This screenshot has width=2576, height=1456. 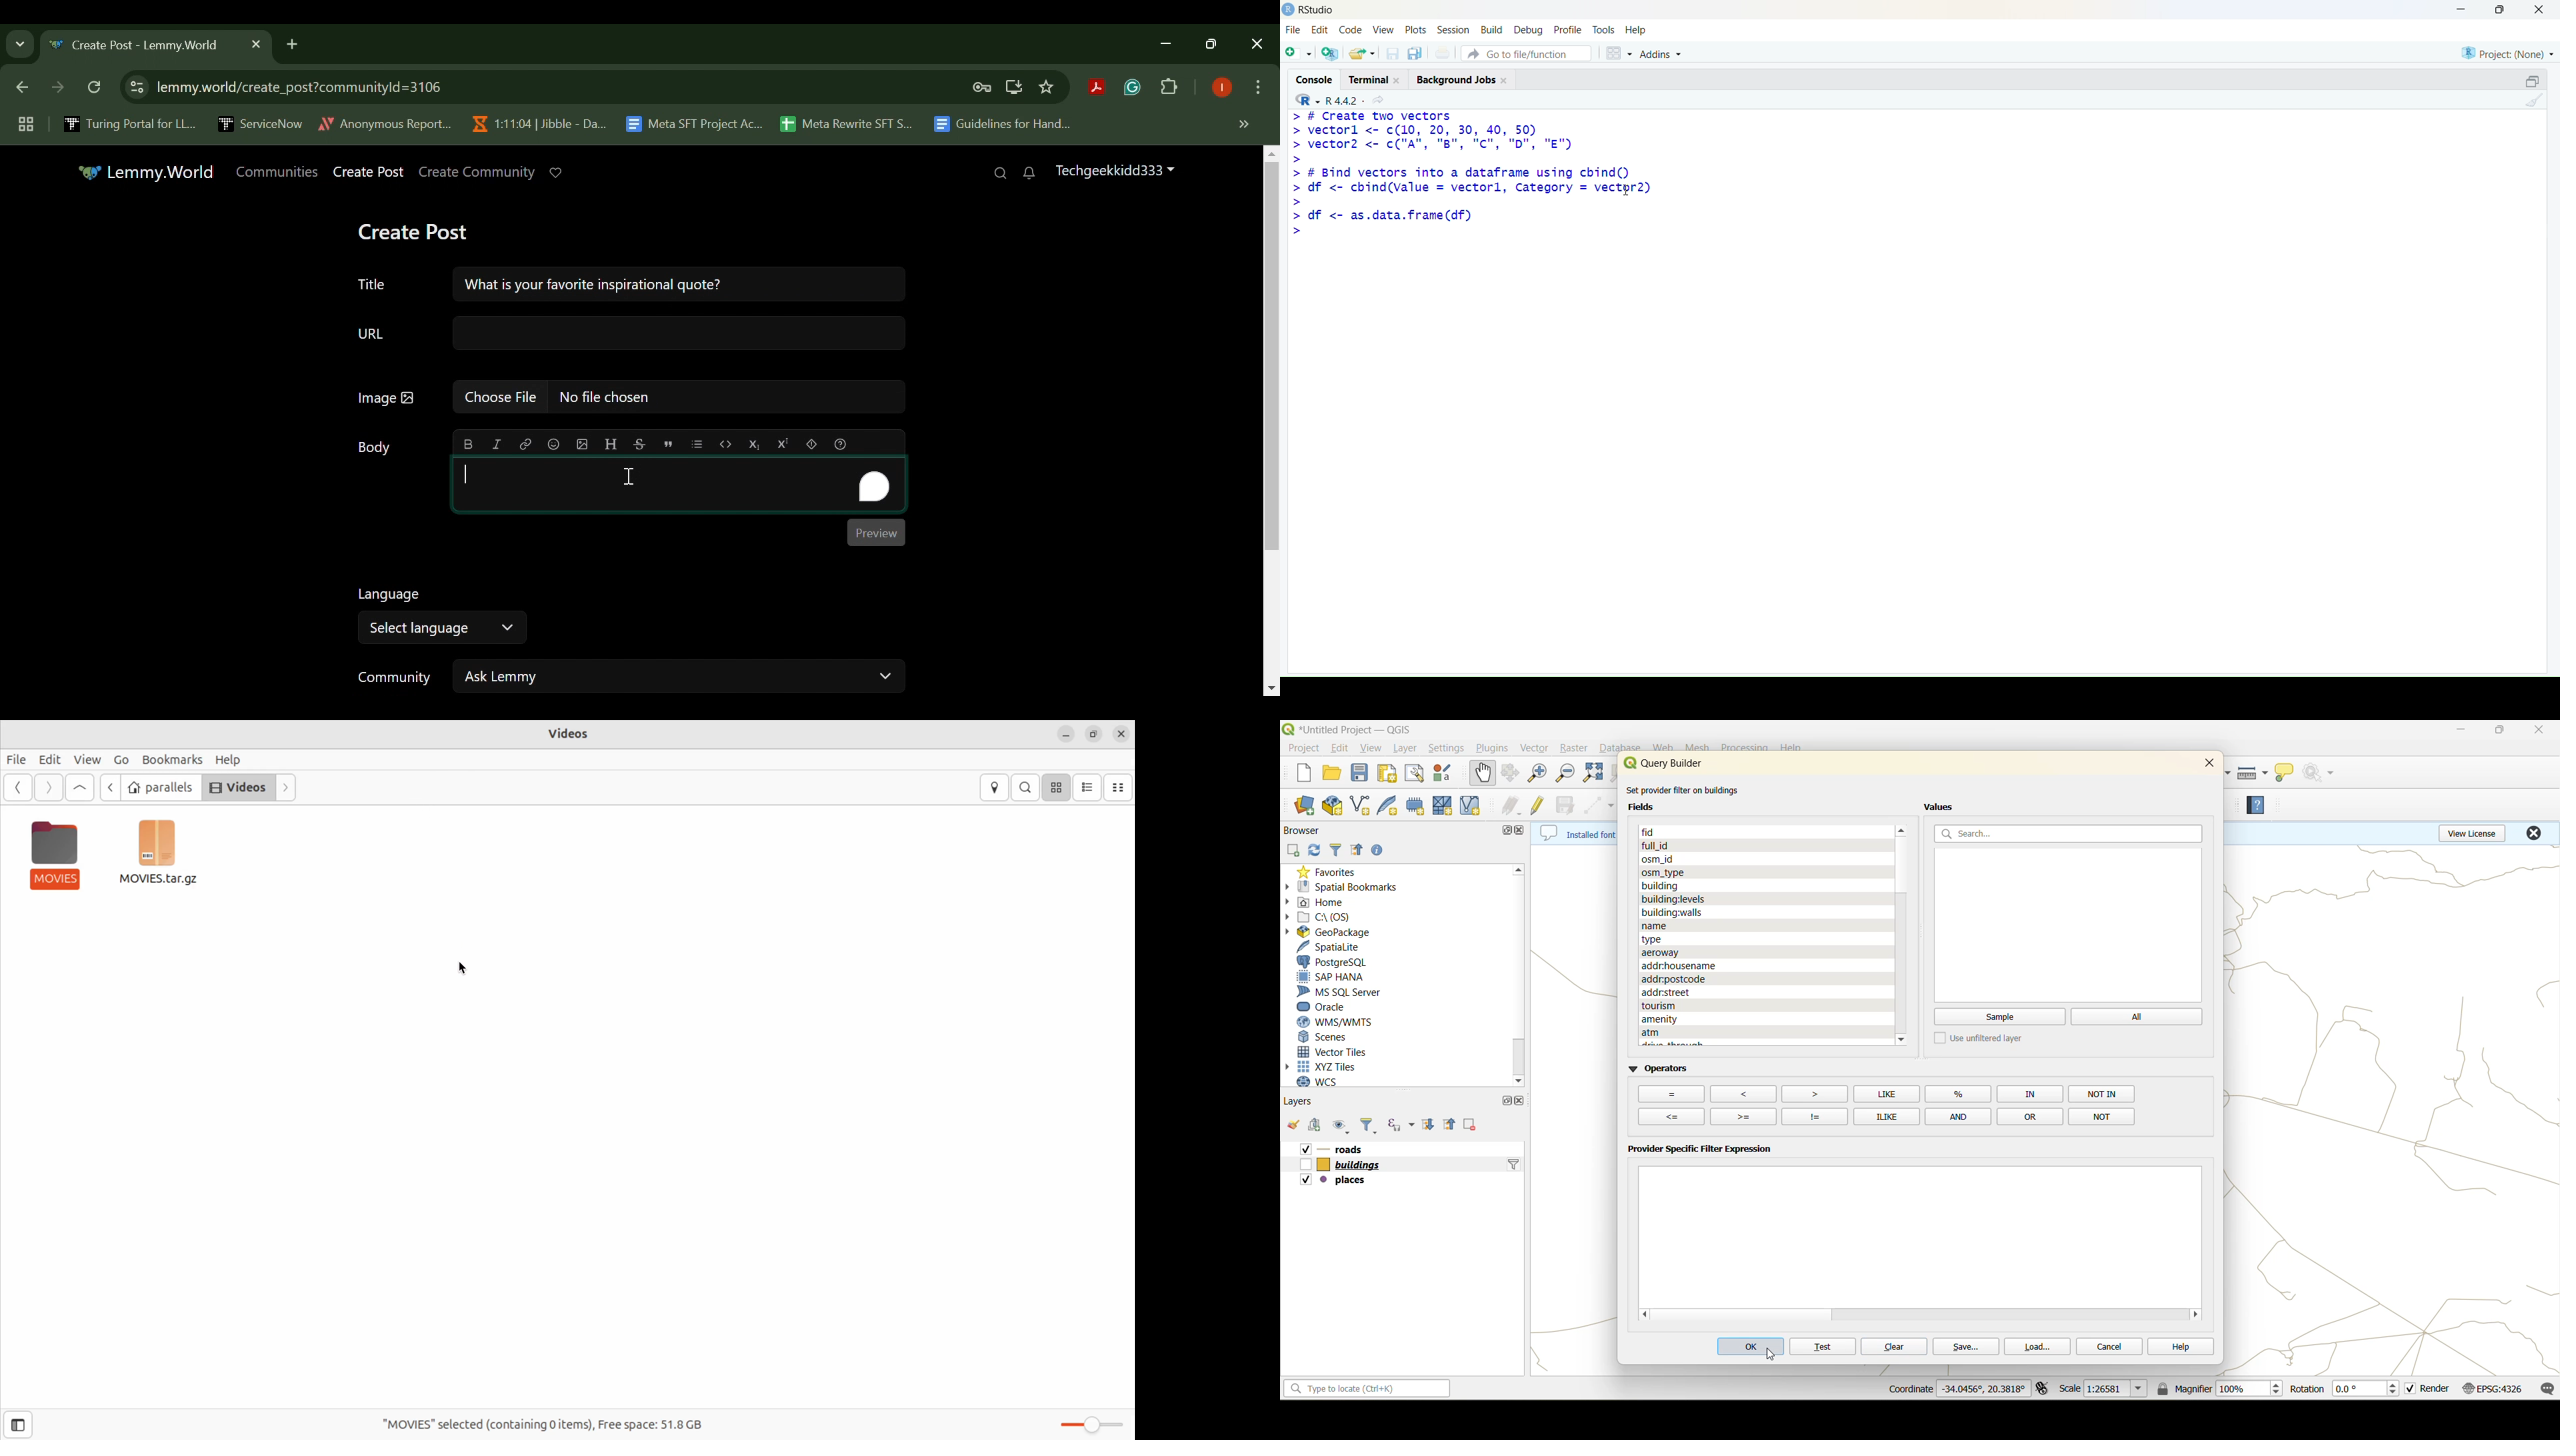 I want to click on Profile, so click(x=1567, y=29).